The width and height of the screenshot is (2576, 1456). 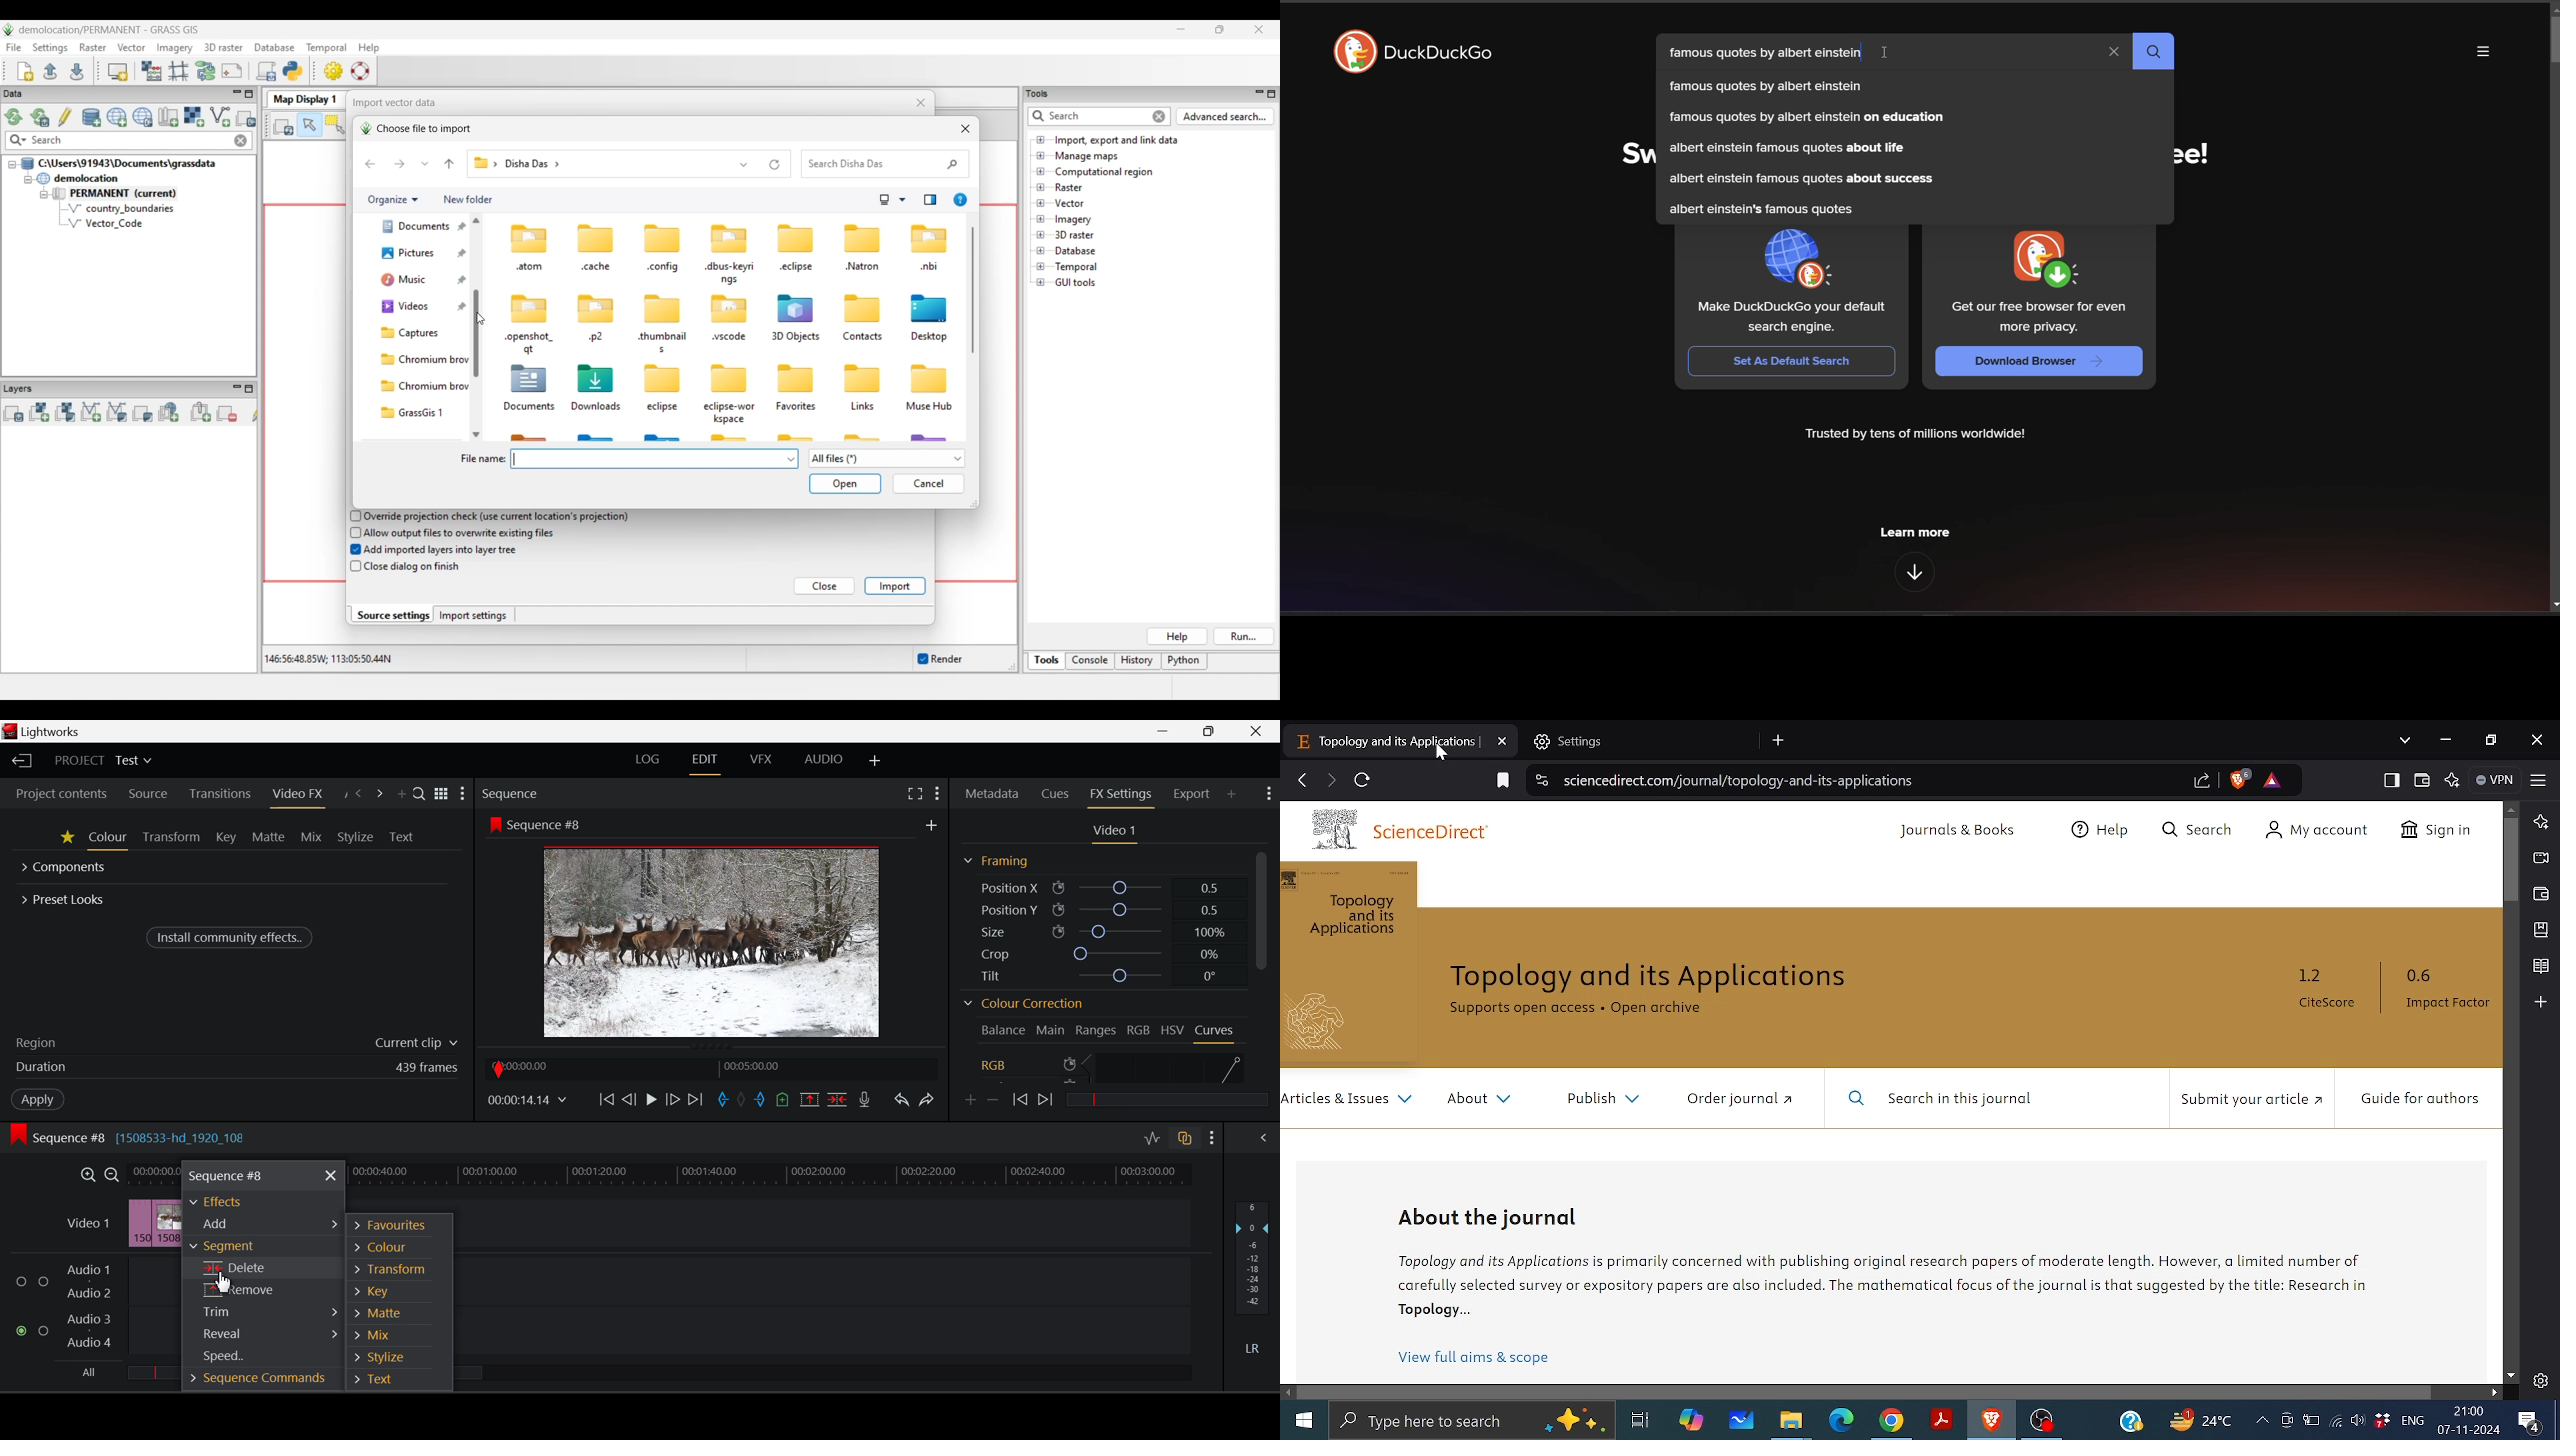 What do you see at coordinates (1441, 757) in the screenshot?
I see `cursor` at bounding box center [1441, 757].